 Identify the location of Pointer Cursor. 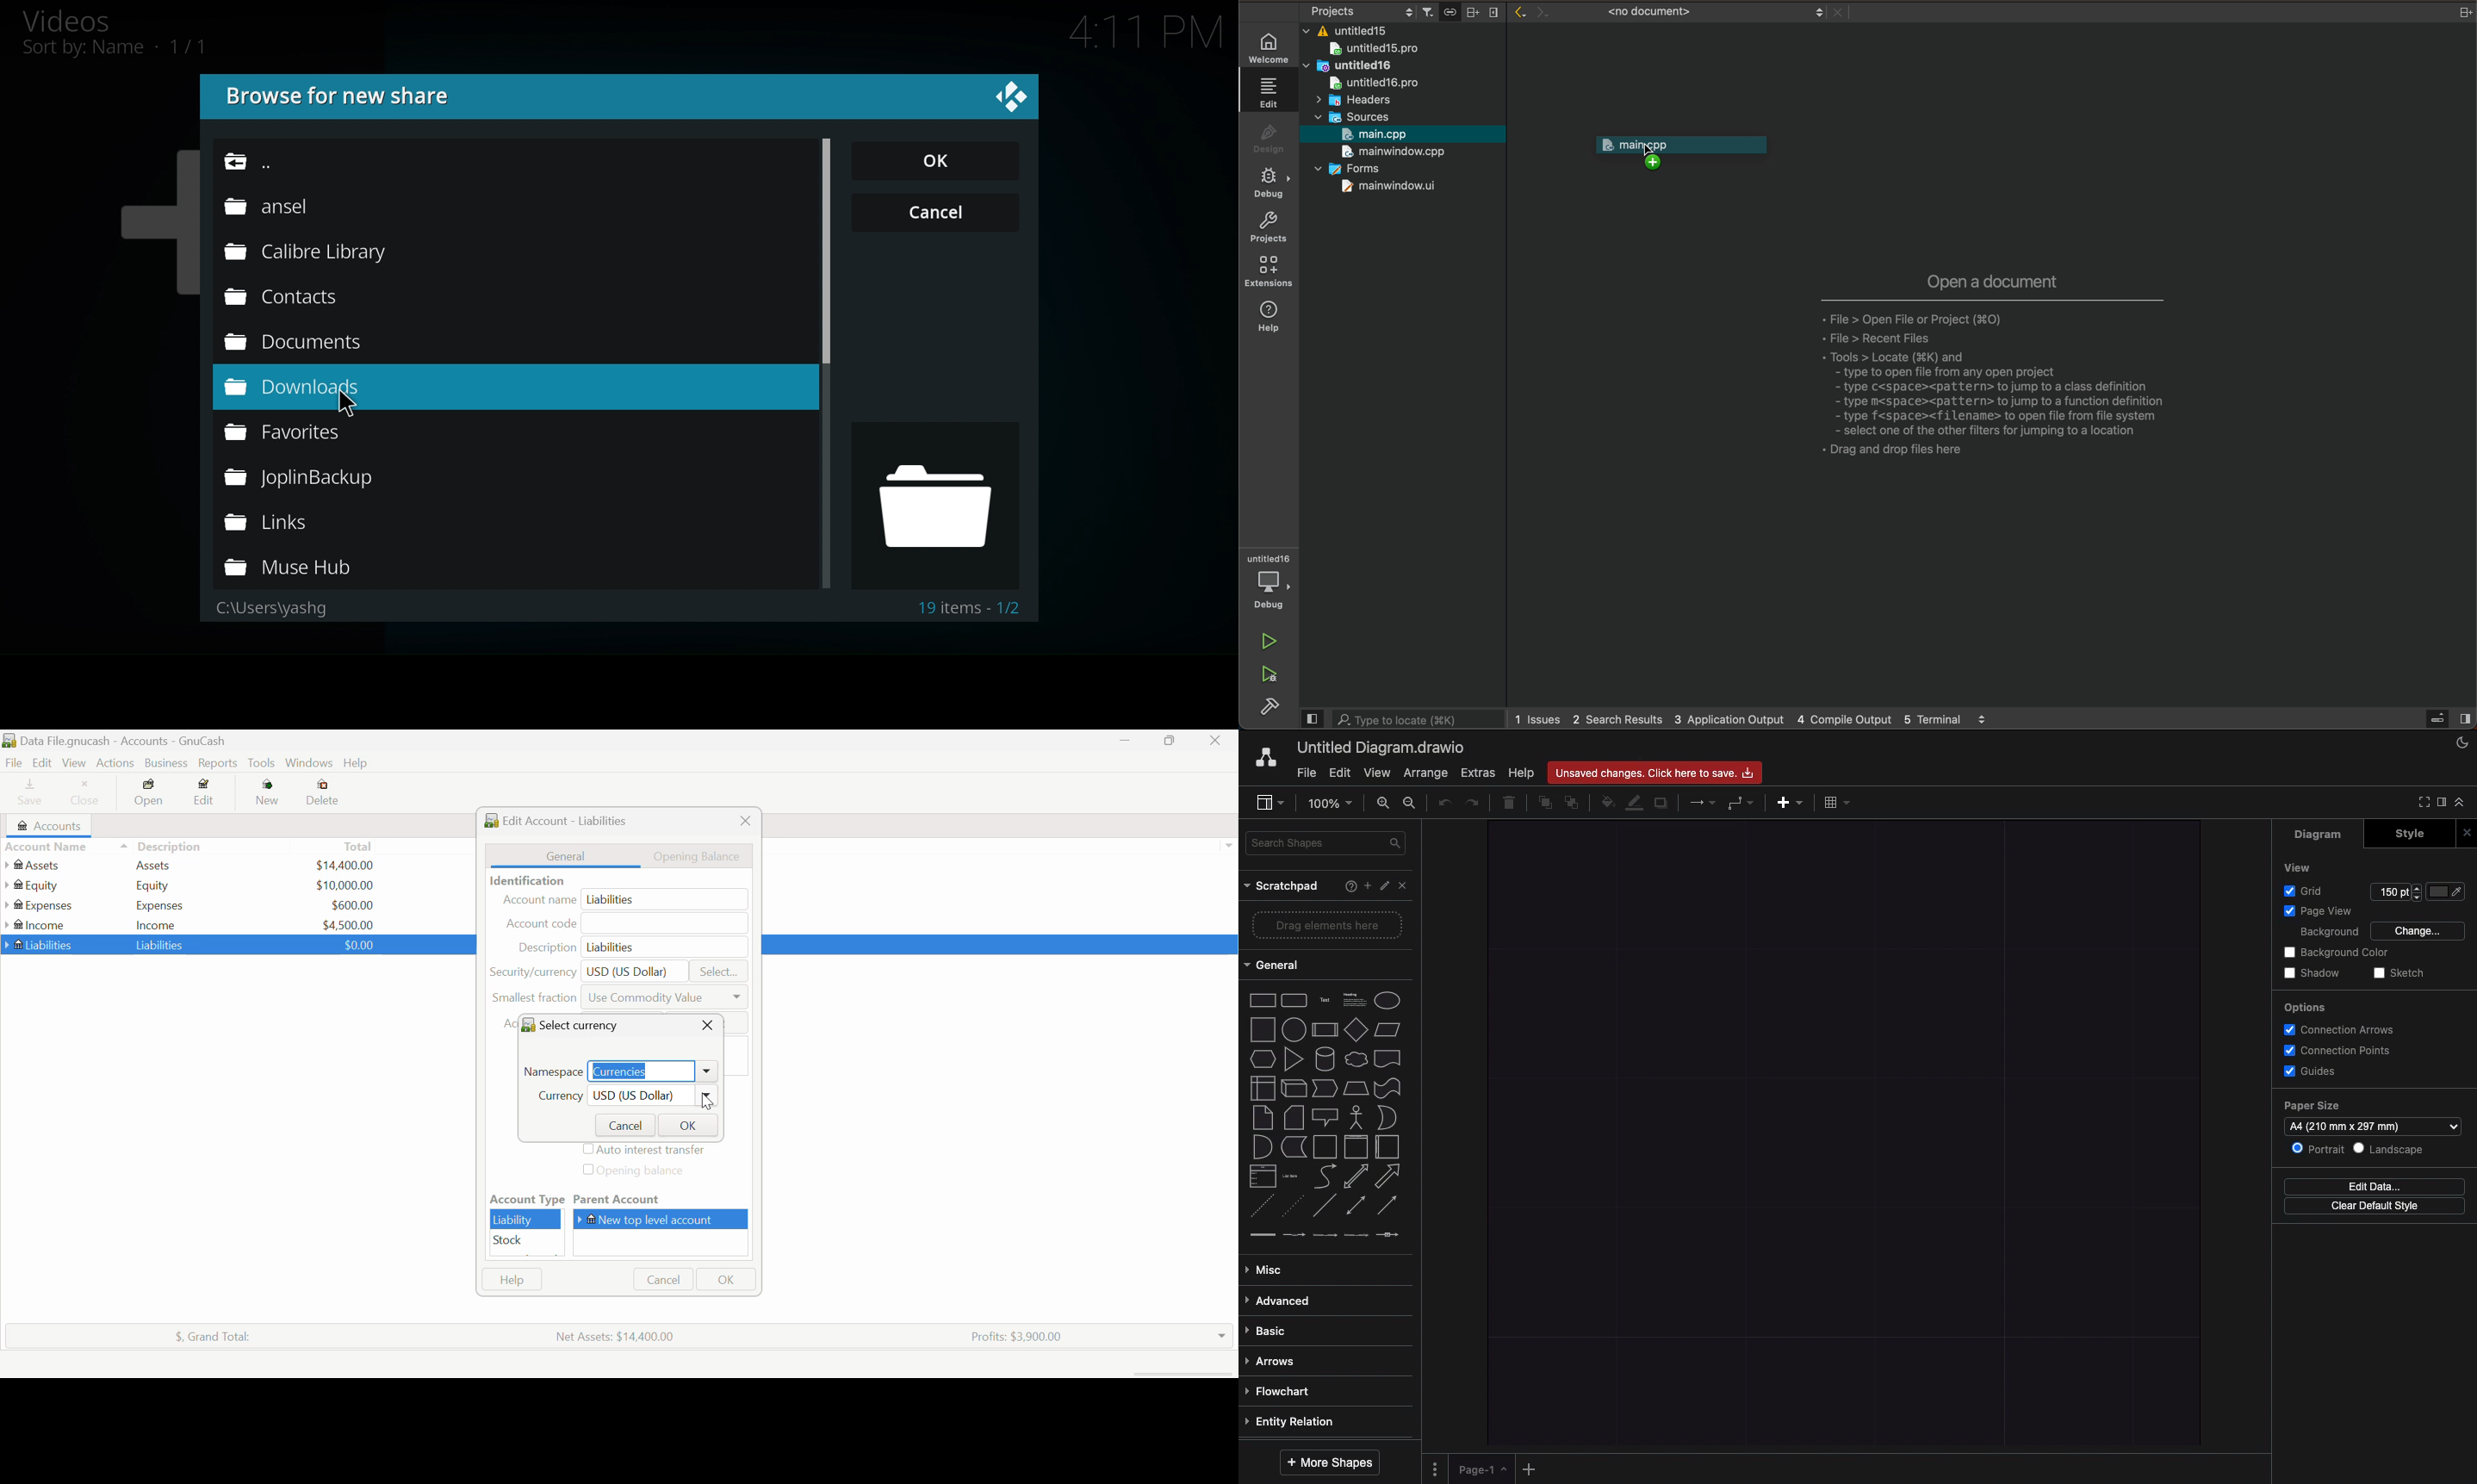
(353, 407).